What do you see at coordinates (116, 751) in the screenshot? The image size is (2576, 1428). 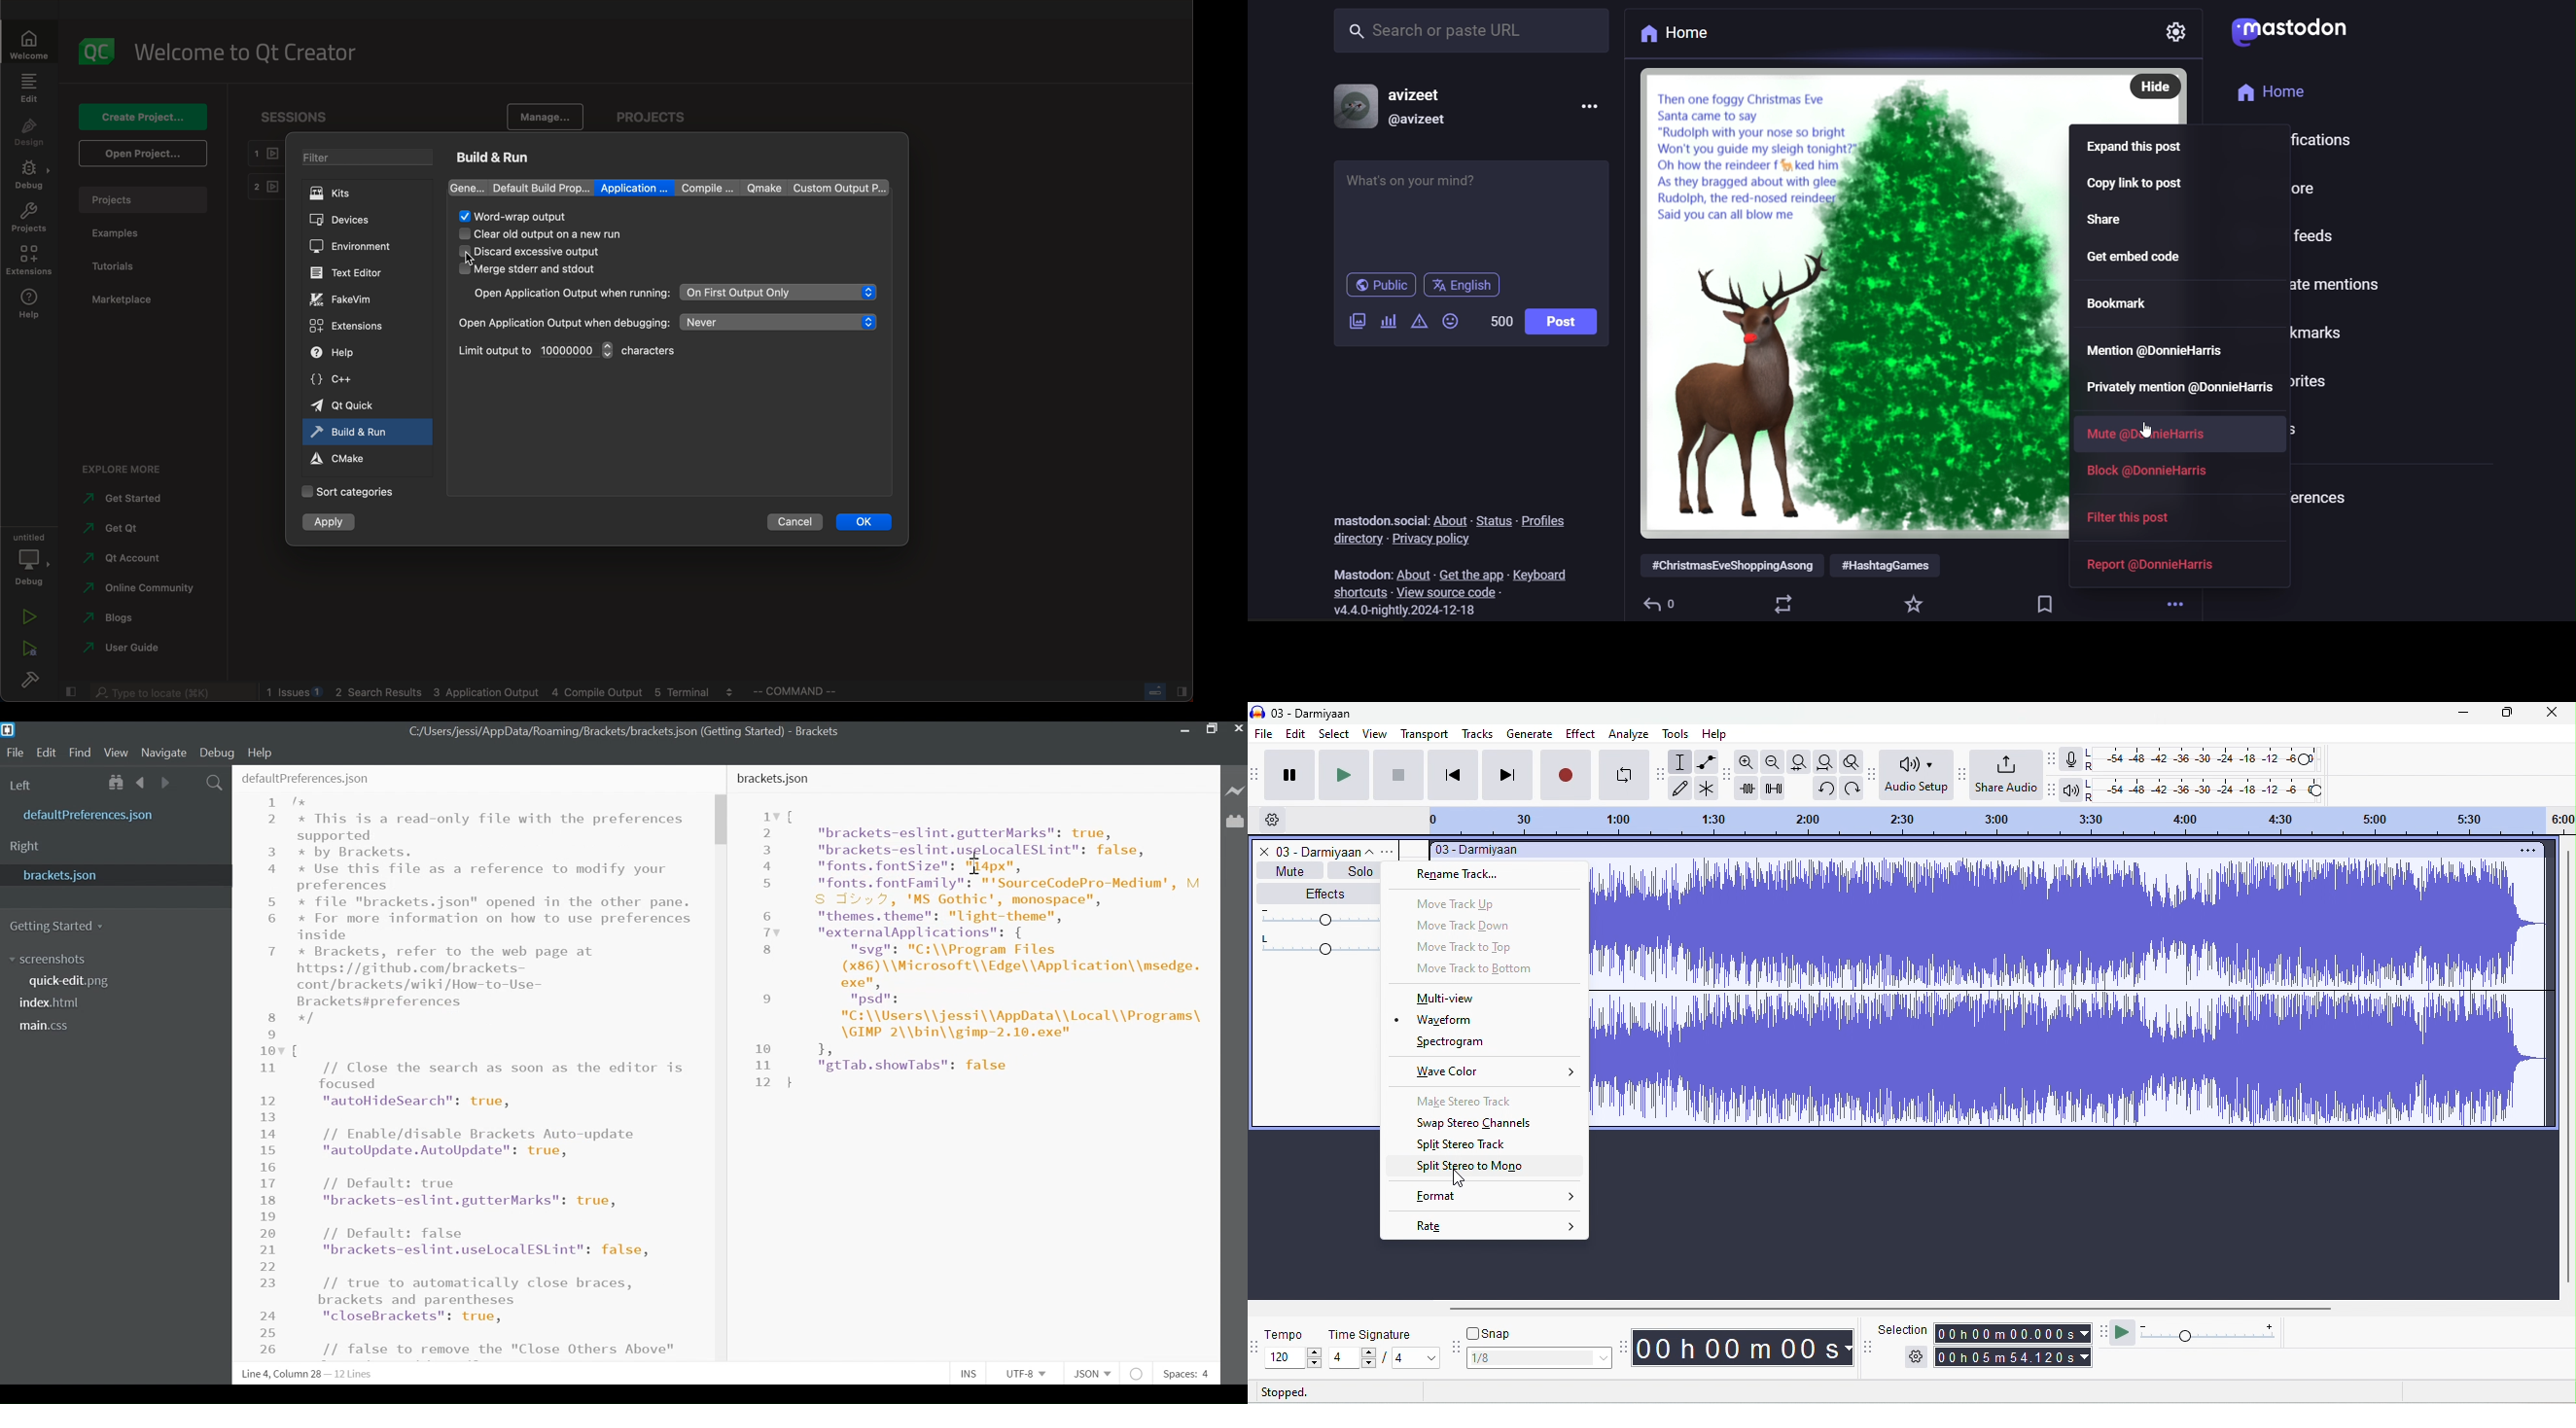 I see `View ` at bounding box center [116, 751].